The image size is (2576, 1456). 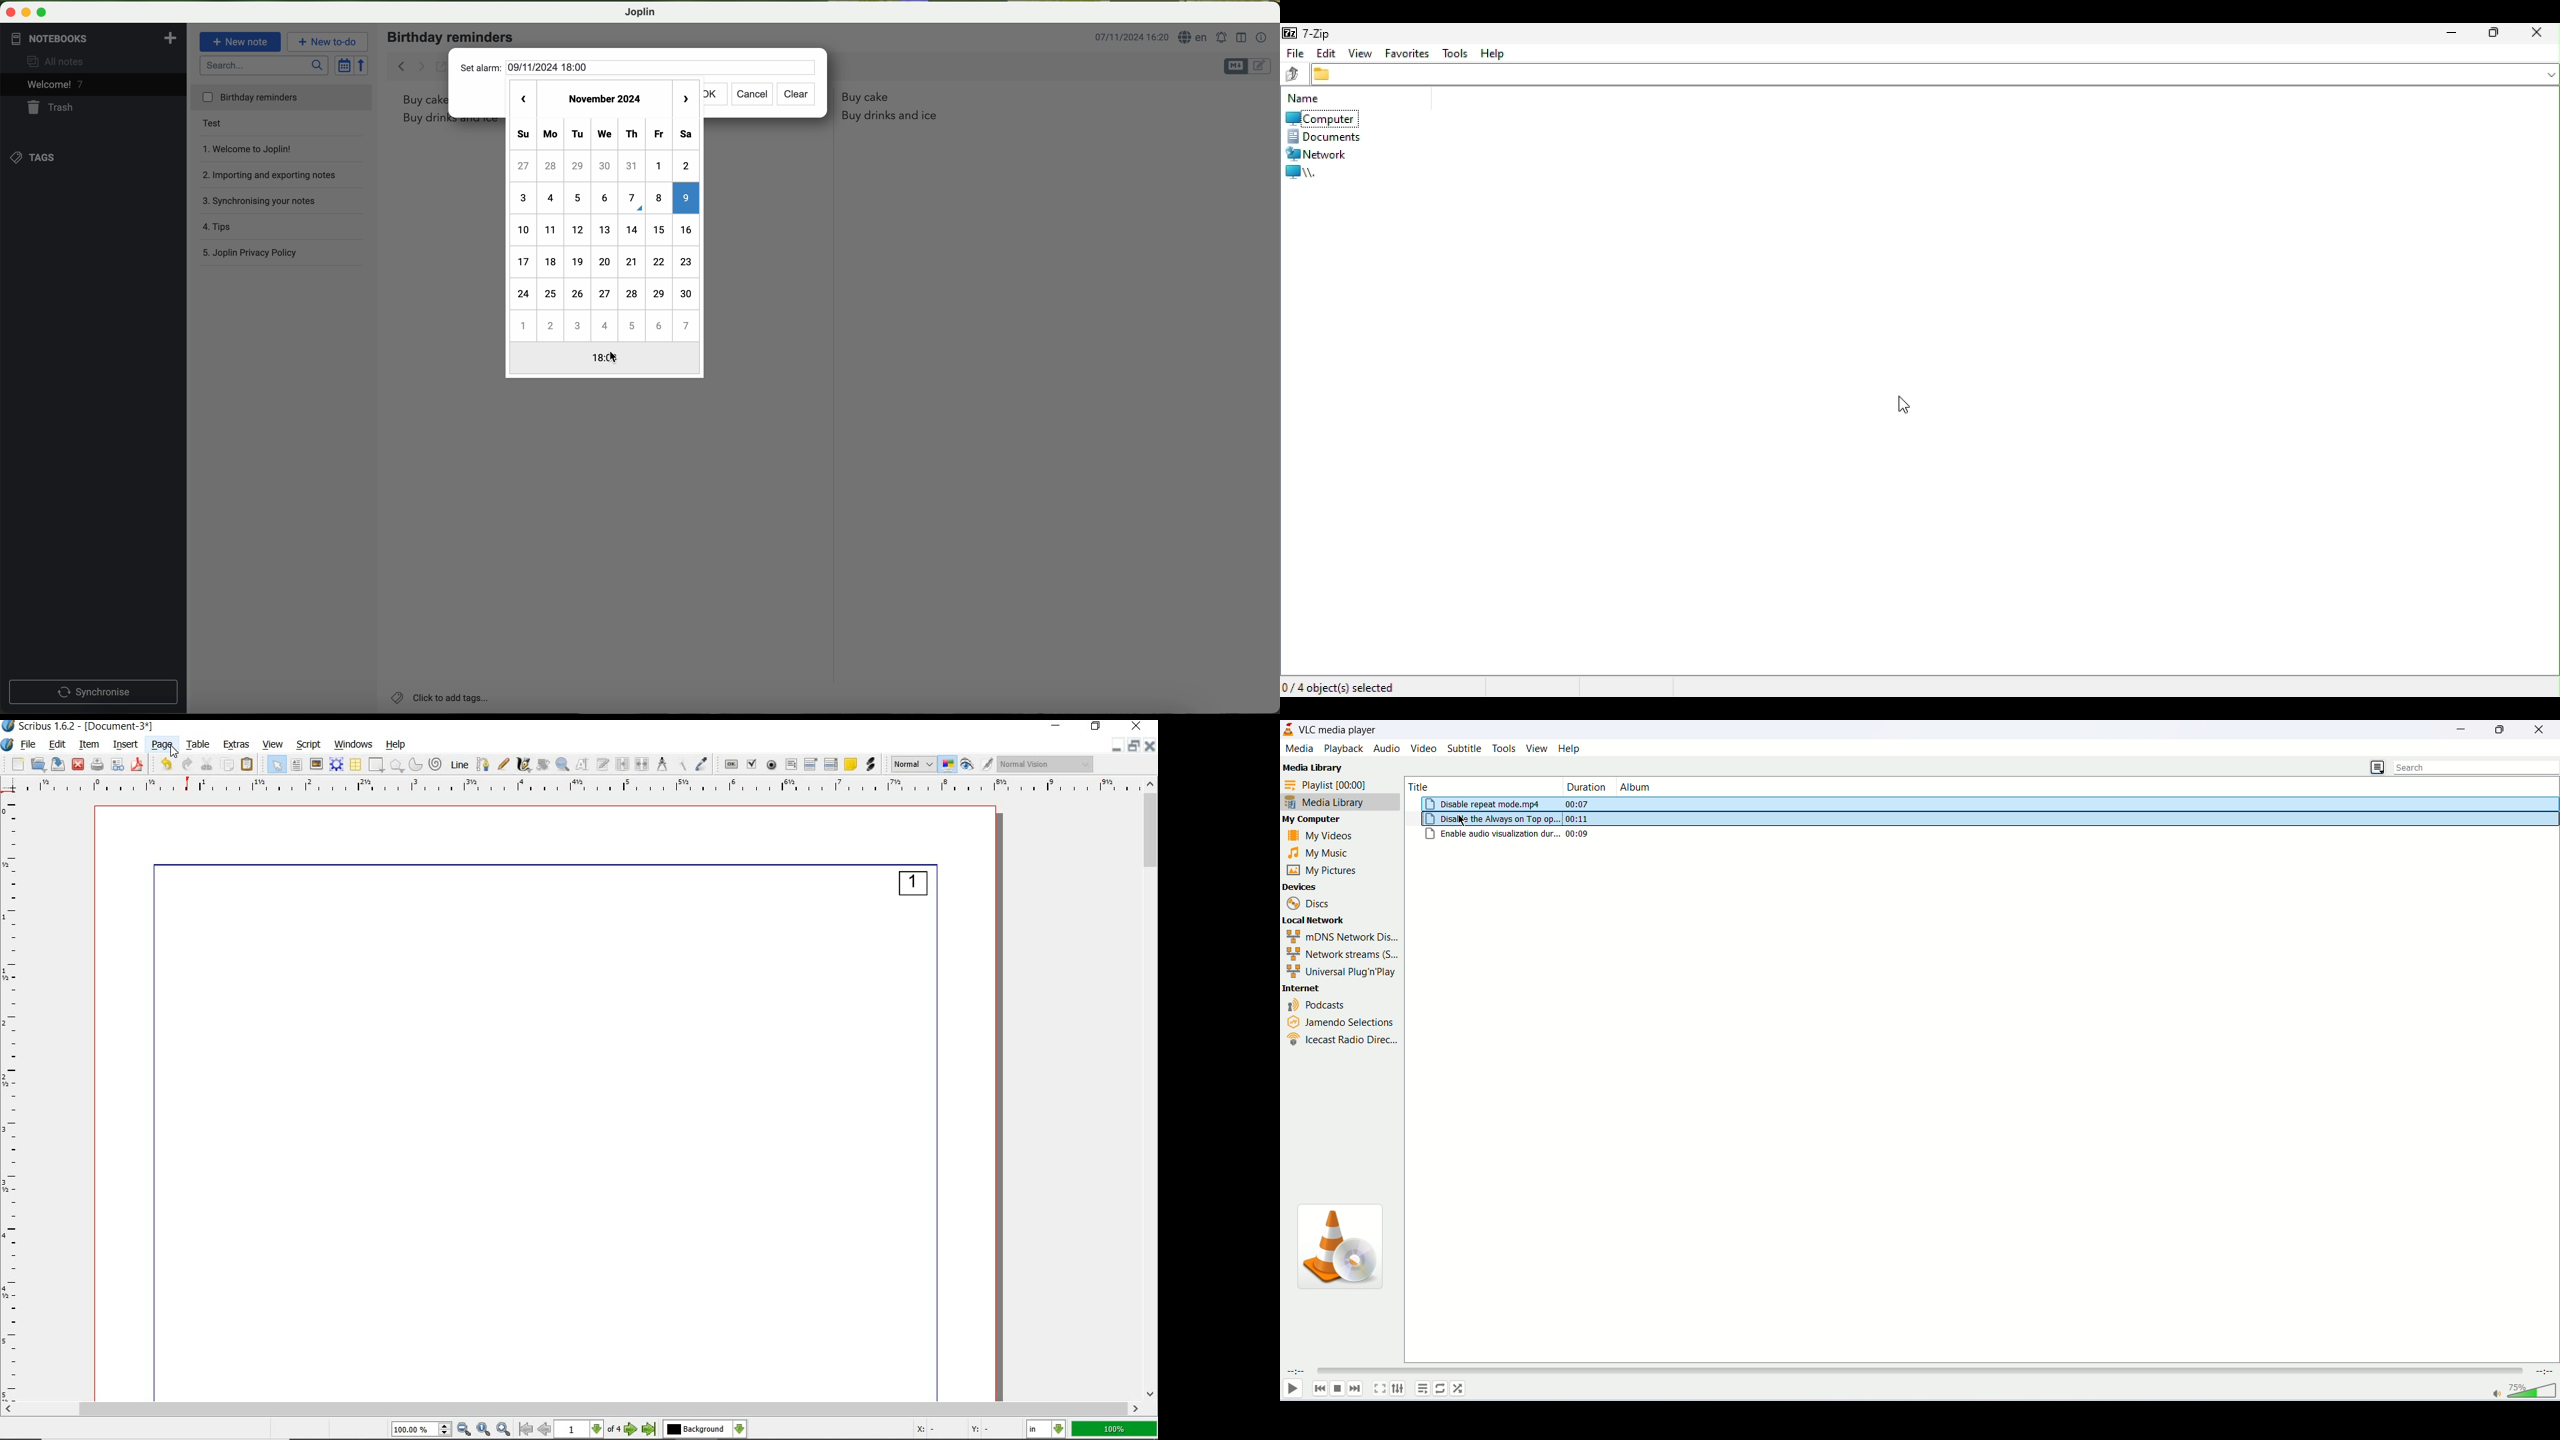 I want to click on fullscreen, so click(x=1379, y=1388).